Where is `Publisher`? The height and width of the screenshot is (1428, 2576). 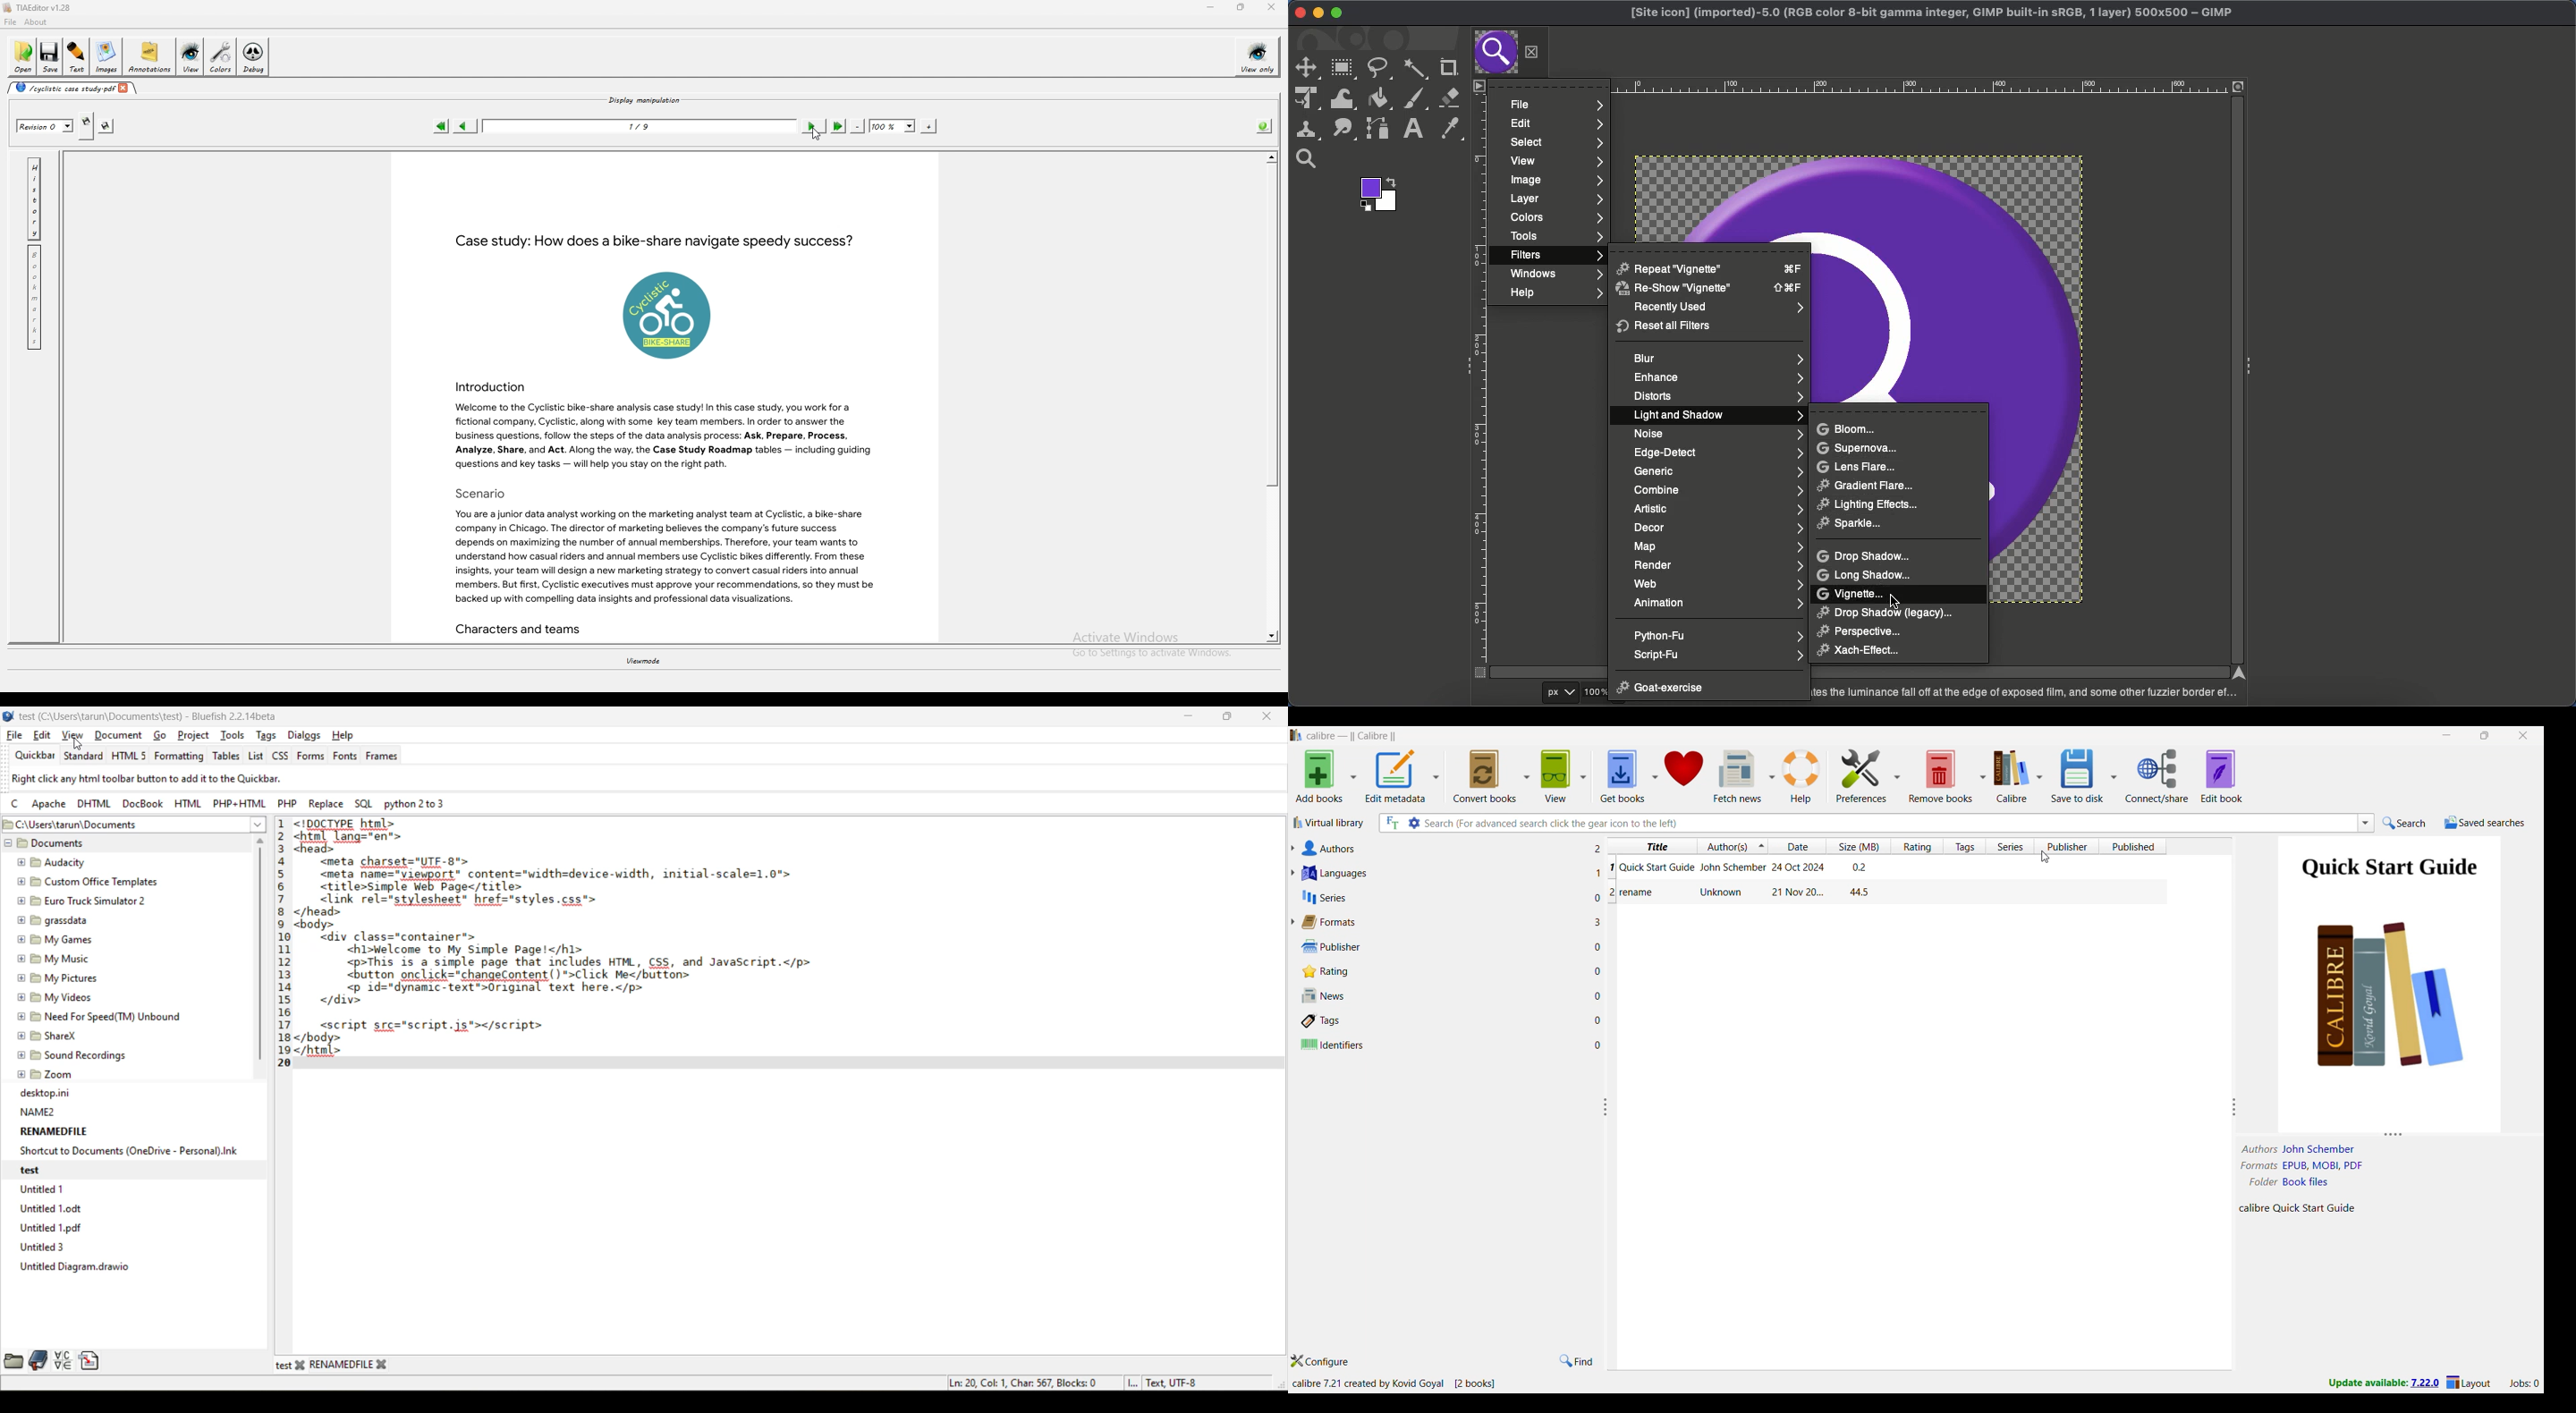 Publisher is located at coordinates (1440, 947).